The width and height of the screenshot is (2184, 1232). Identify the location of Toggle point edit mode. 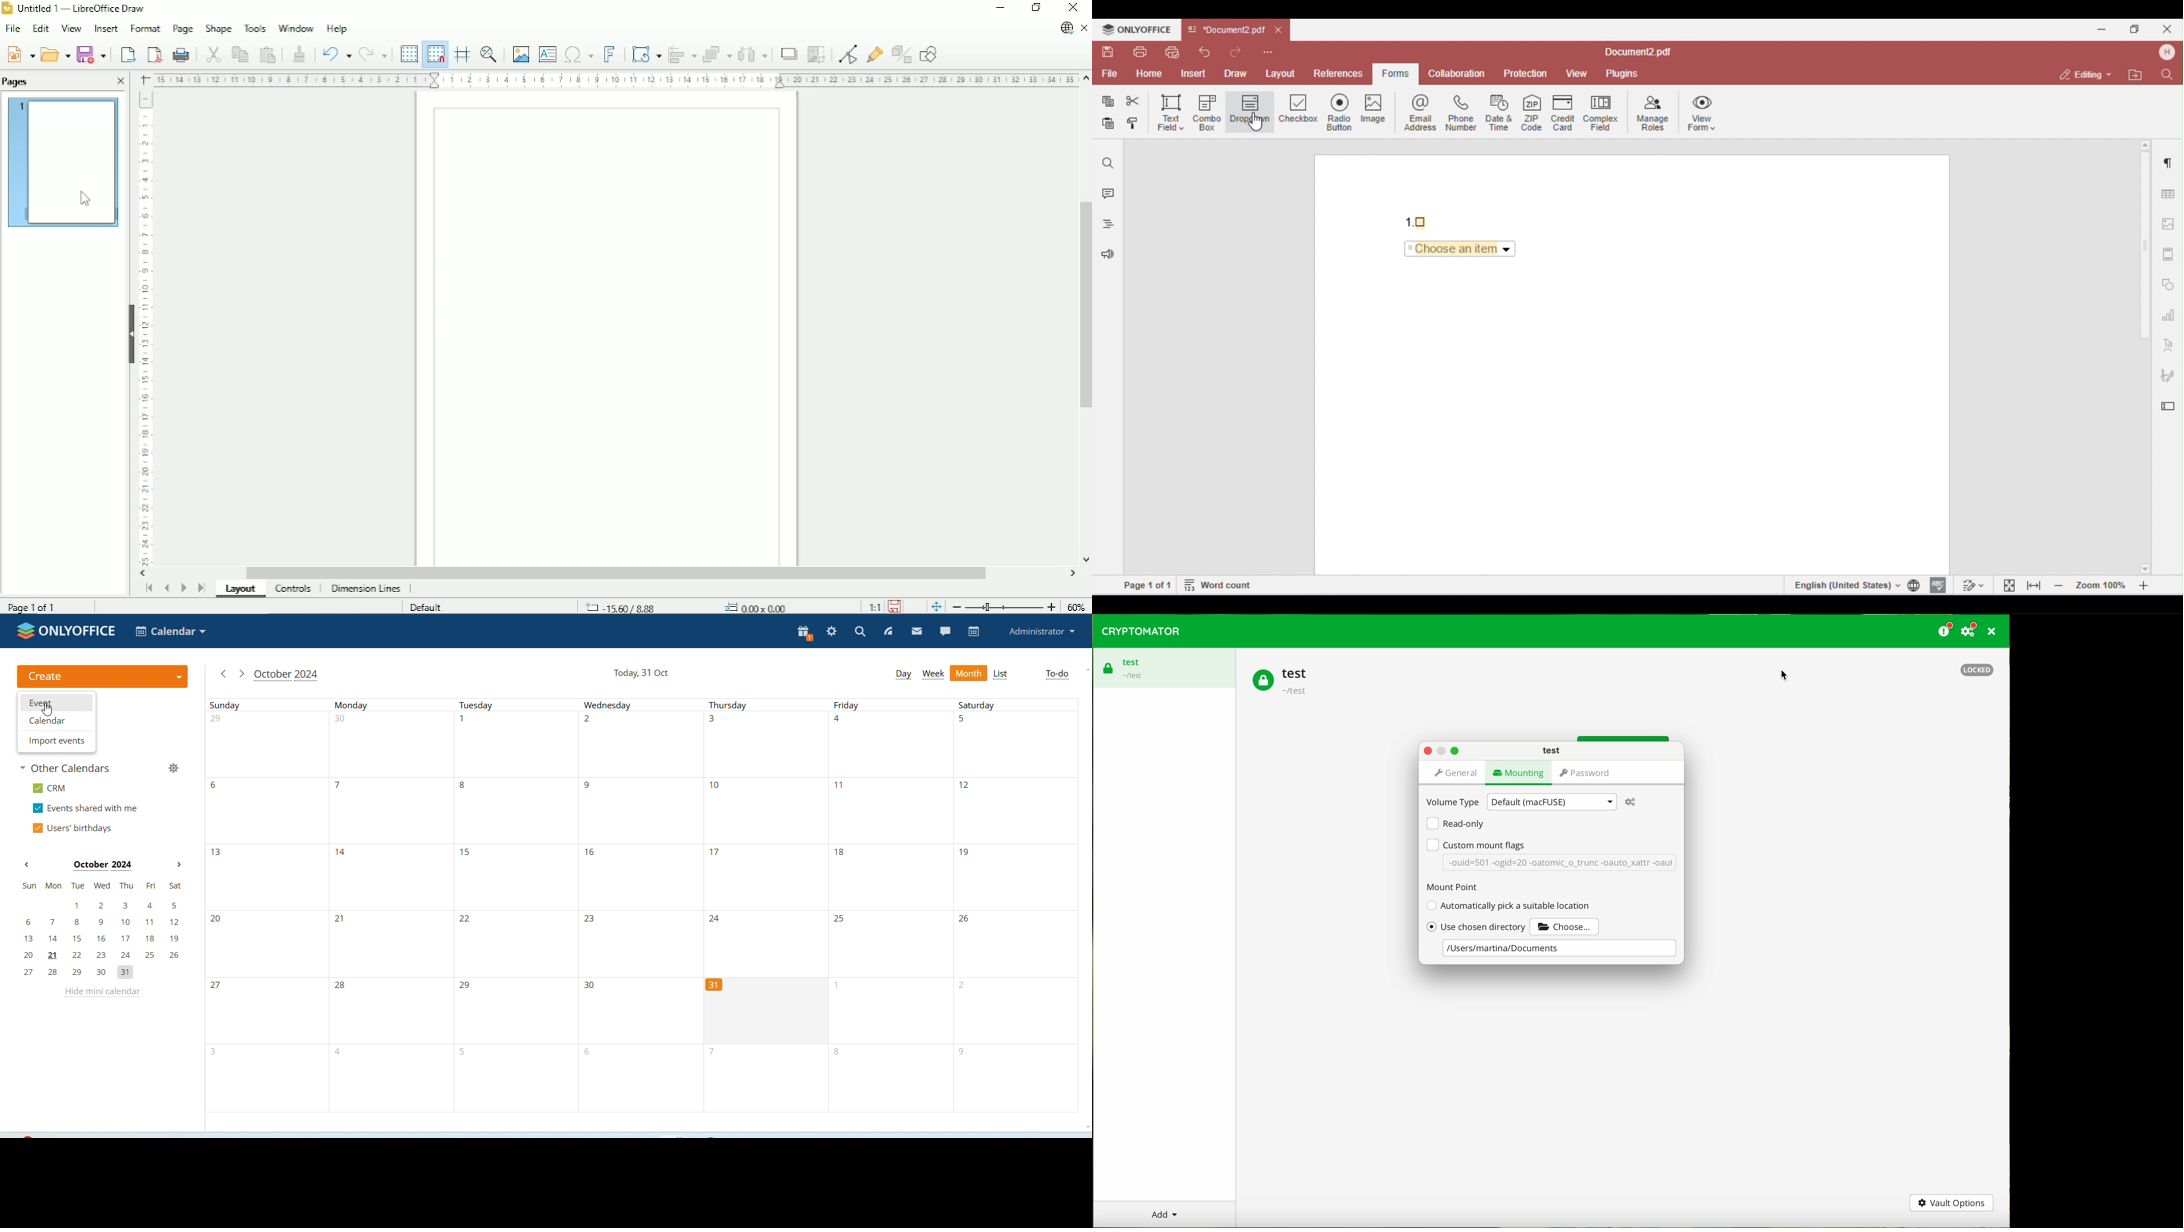
(850, 53).